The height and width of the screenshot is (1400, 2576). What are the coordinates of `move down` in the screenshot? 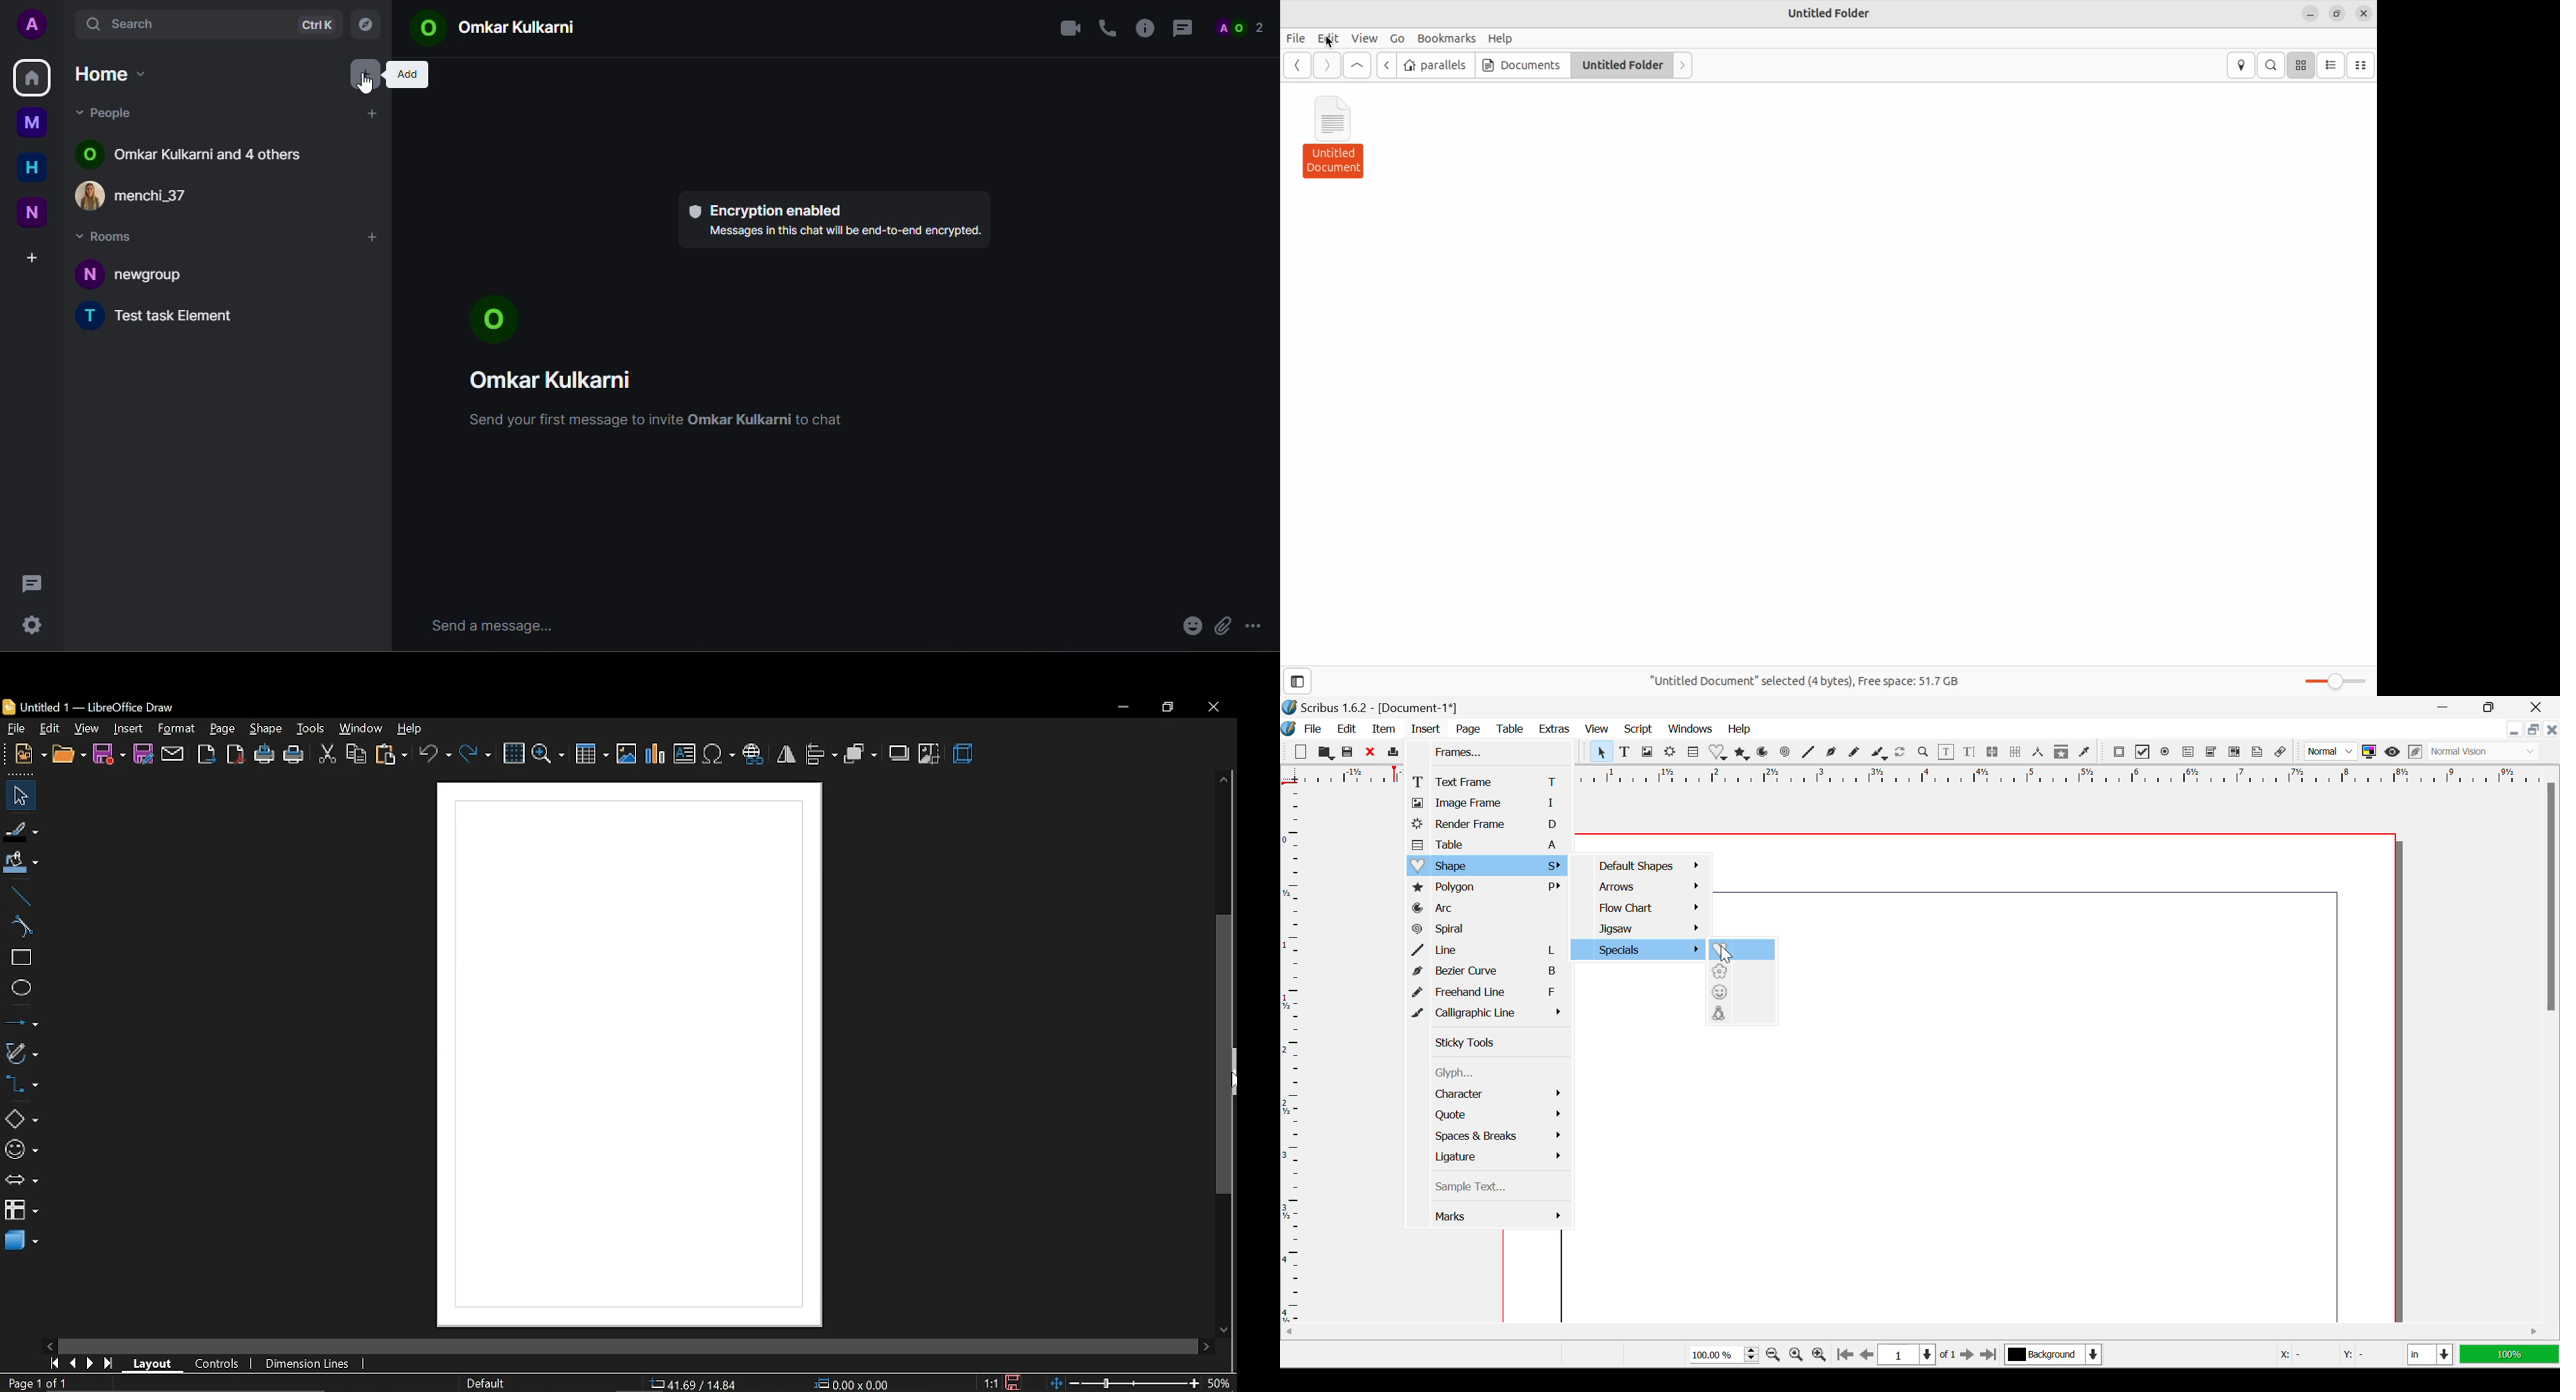 It's located at (1227, 1328).